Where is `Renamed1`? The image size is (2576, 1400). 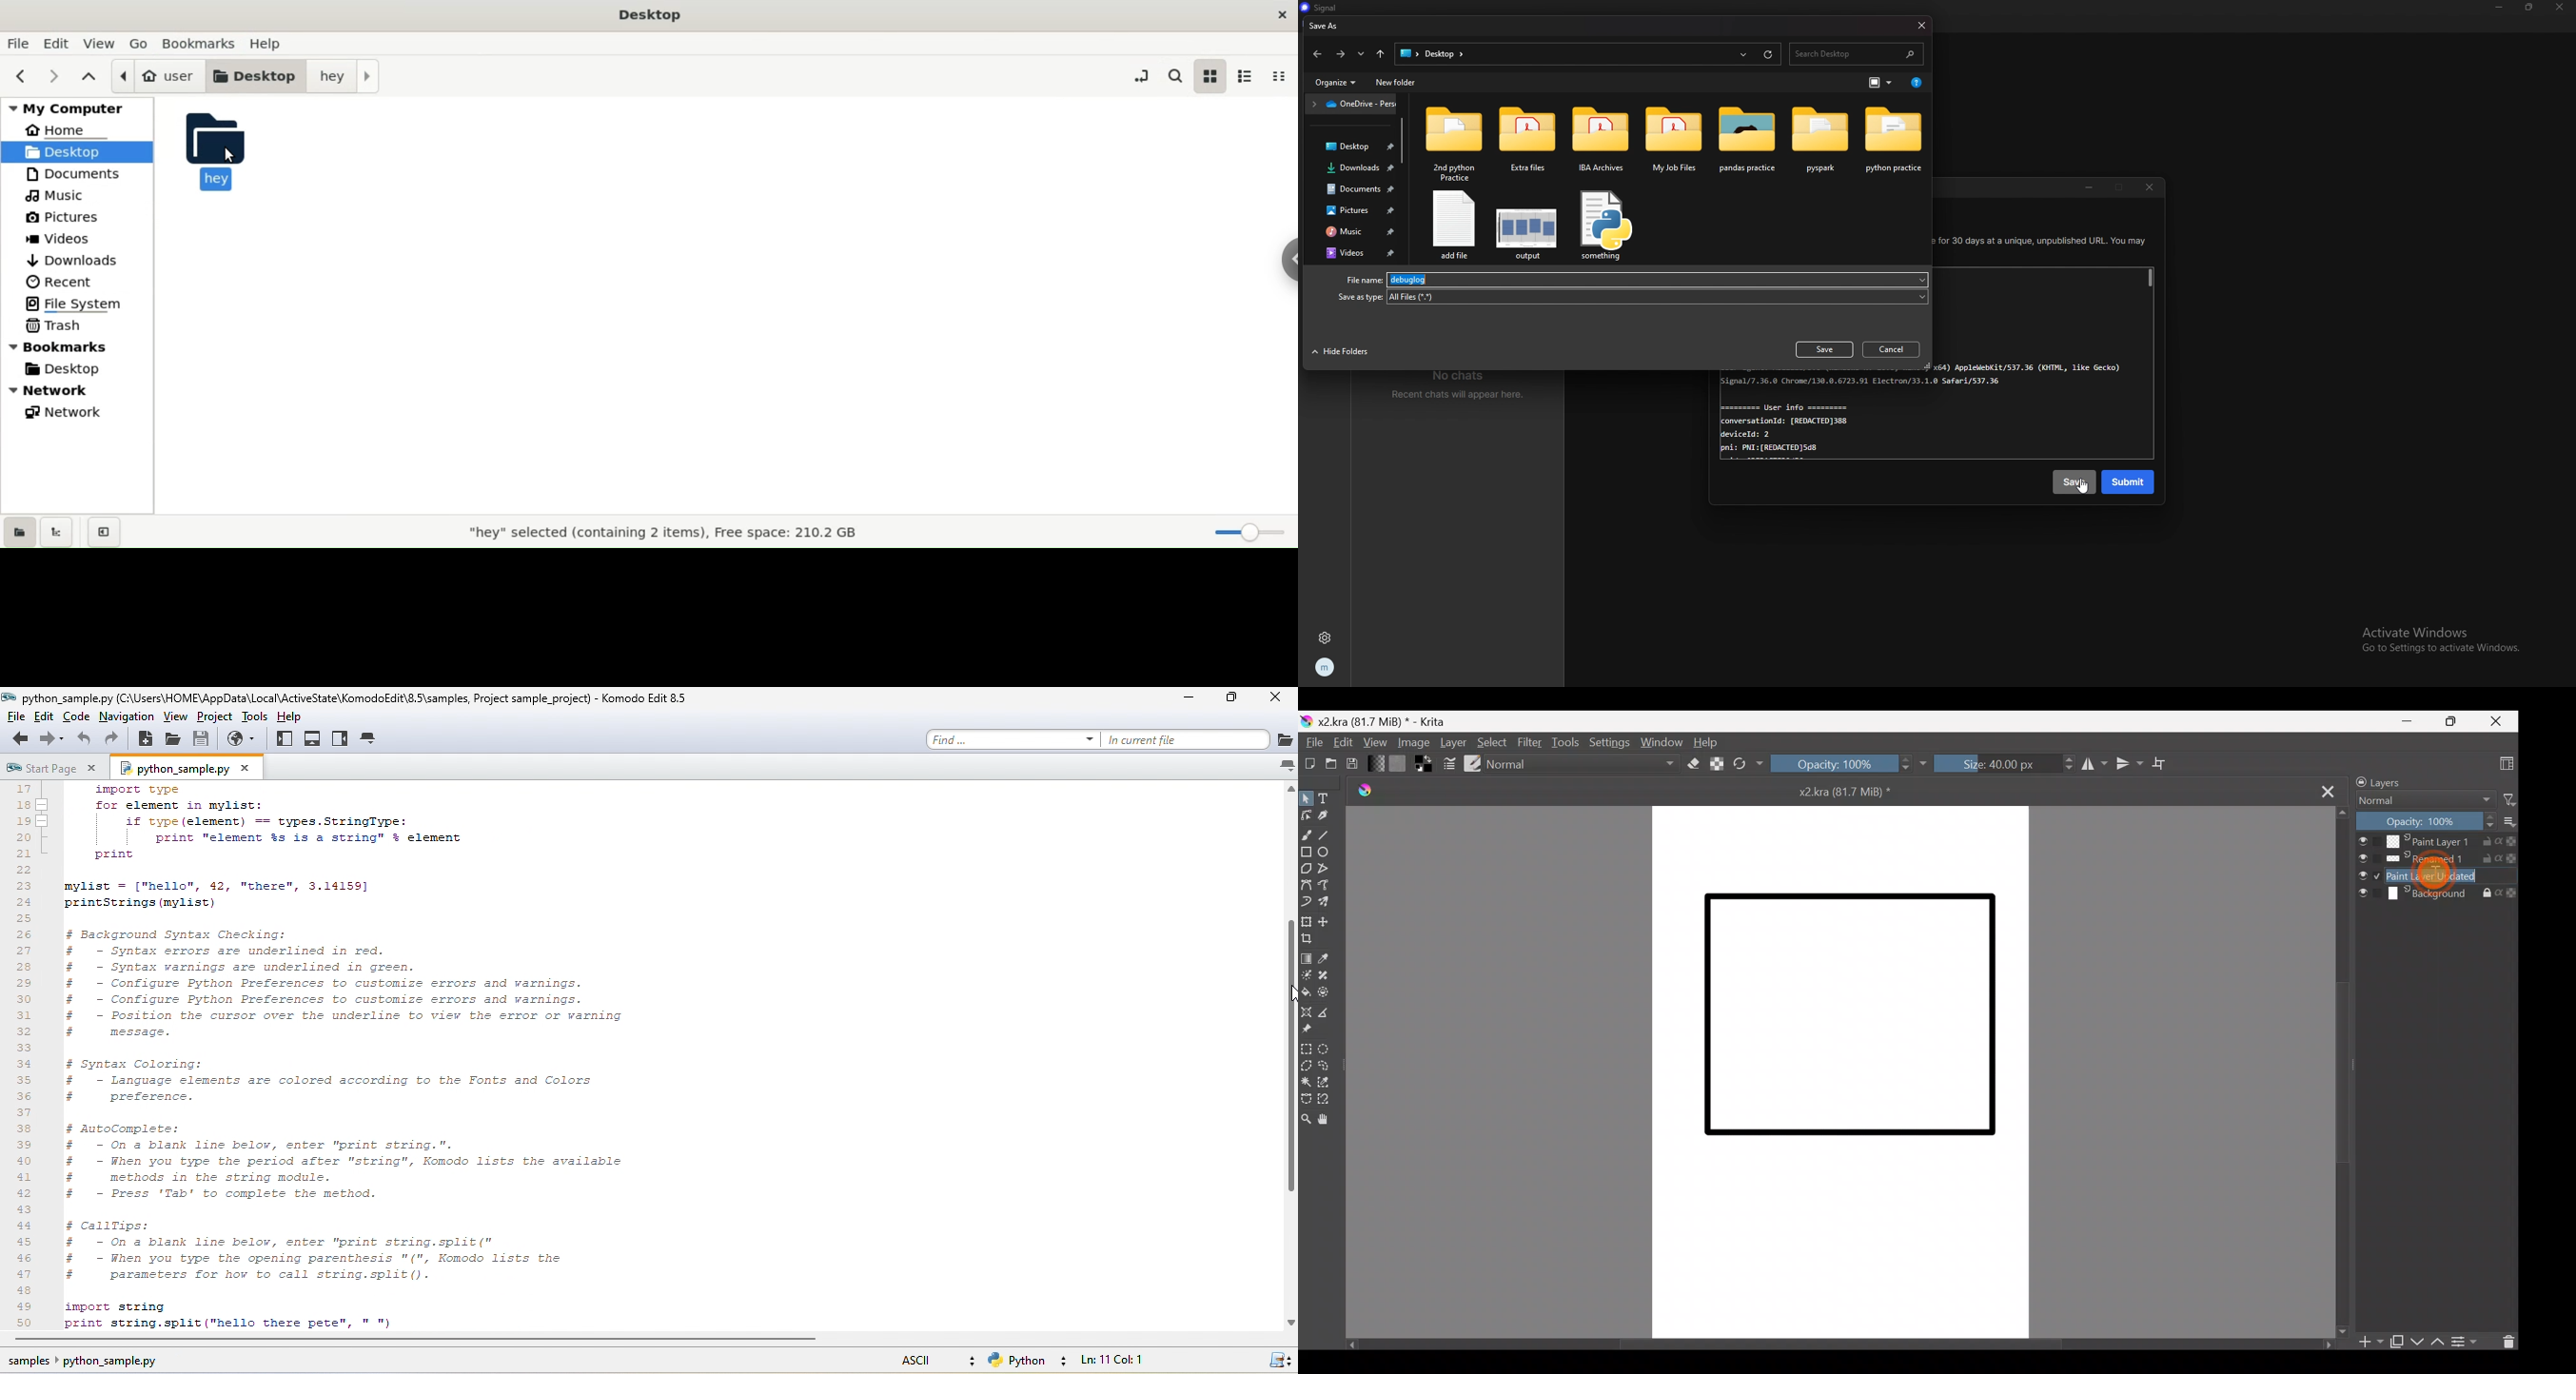
Renamed1 is located at coordinates (2437, 860).